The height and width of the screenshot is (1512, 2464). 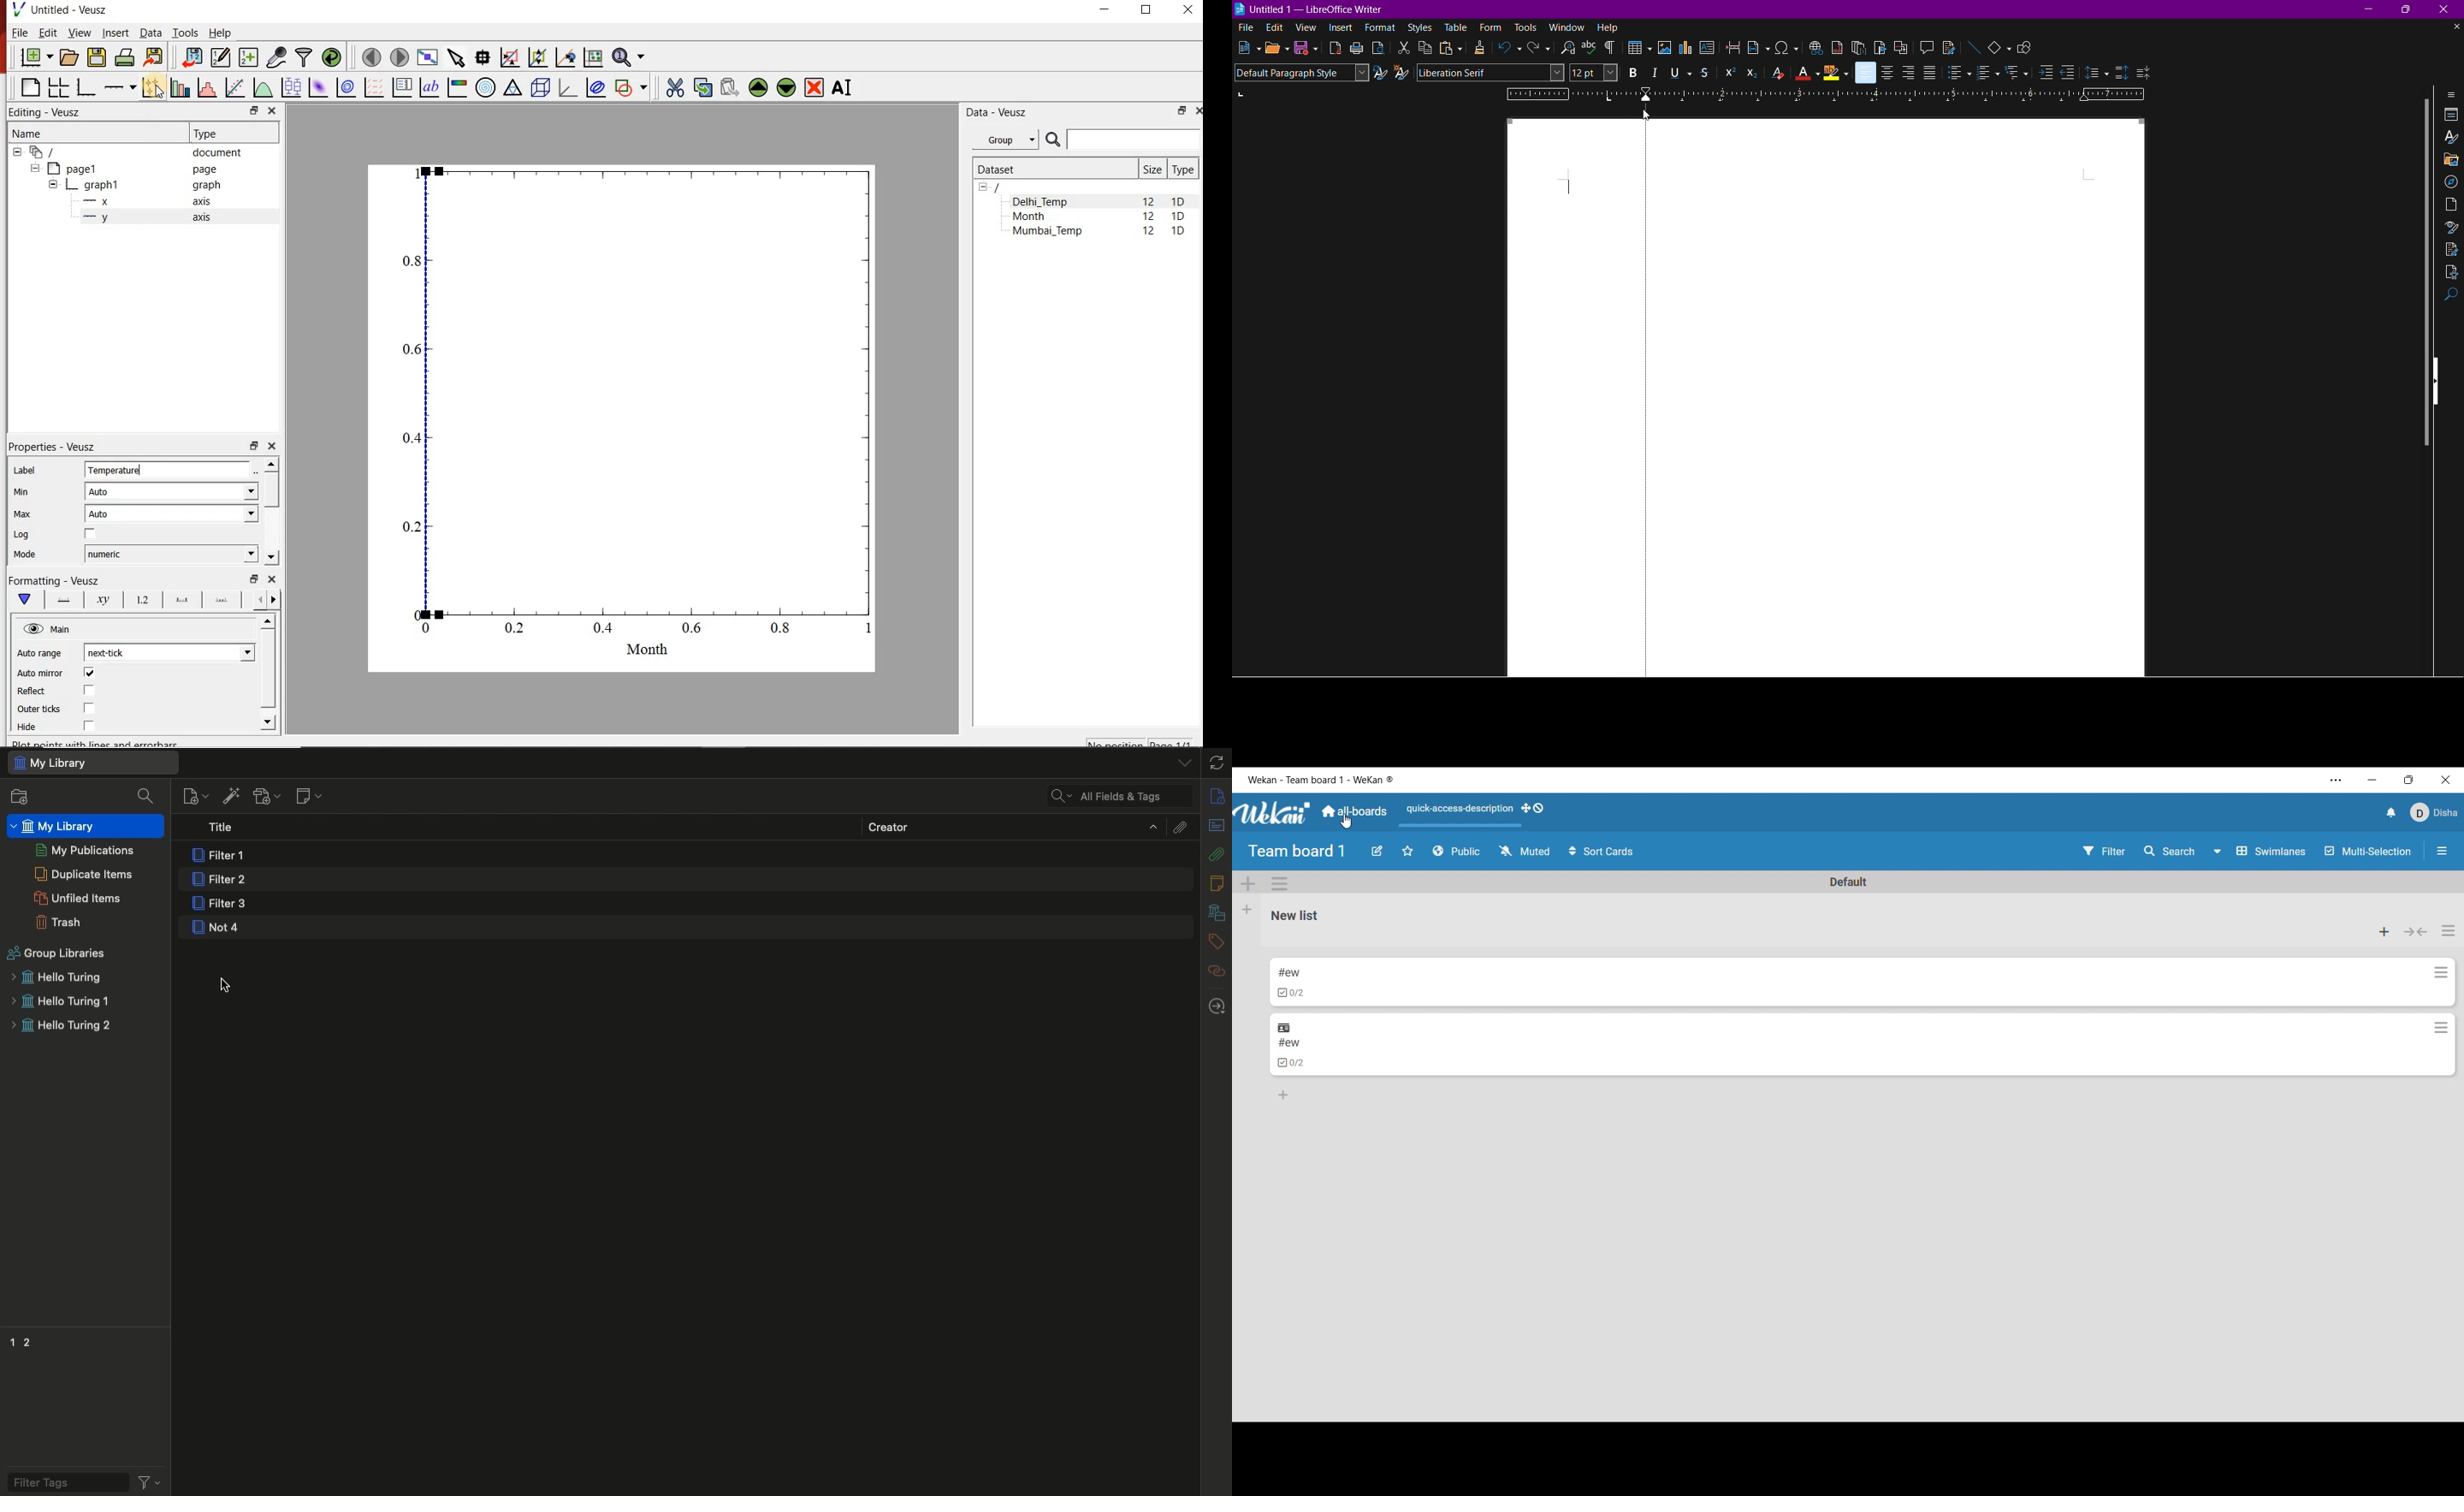 I want to click on Find, so click(x=2452, y=297).